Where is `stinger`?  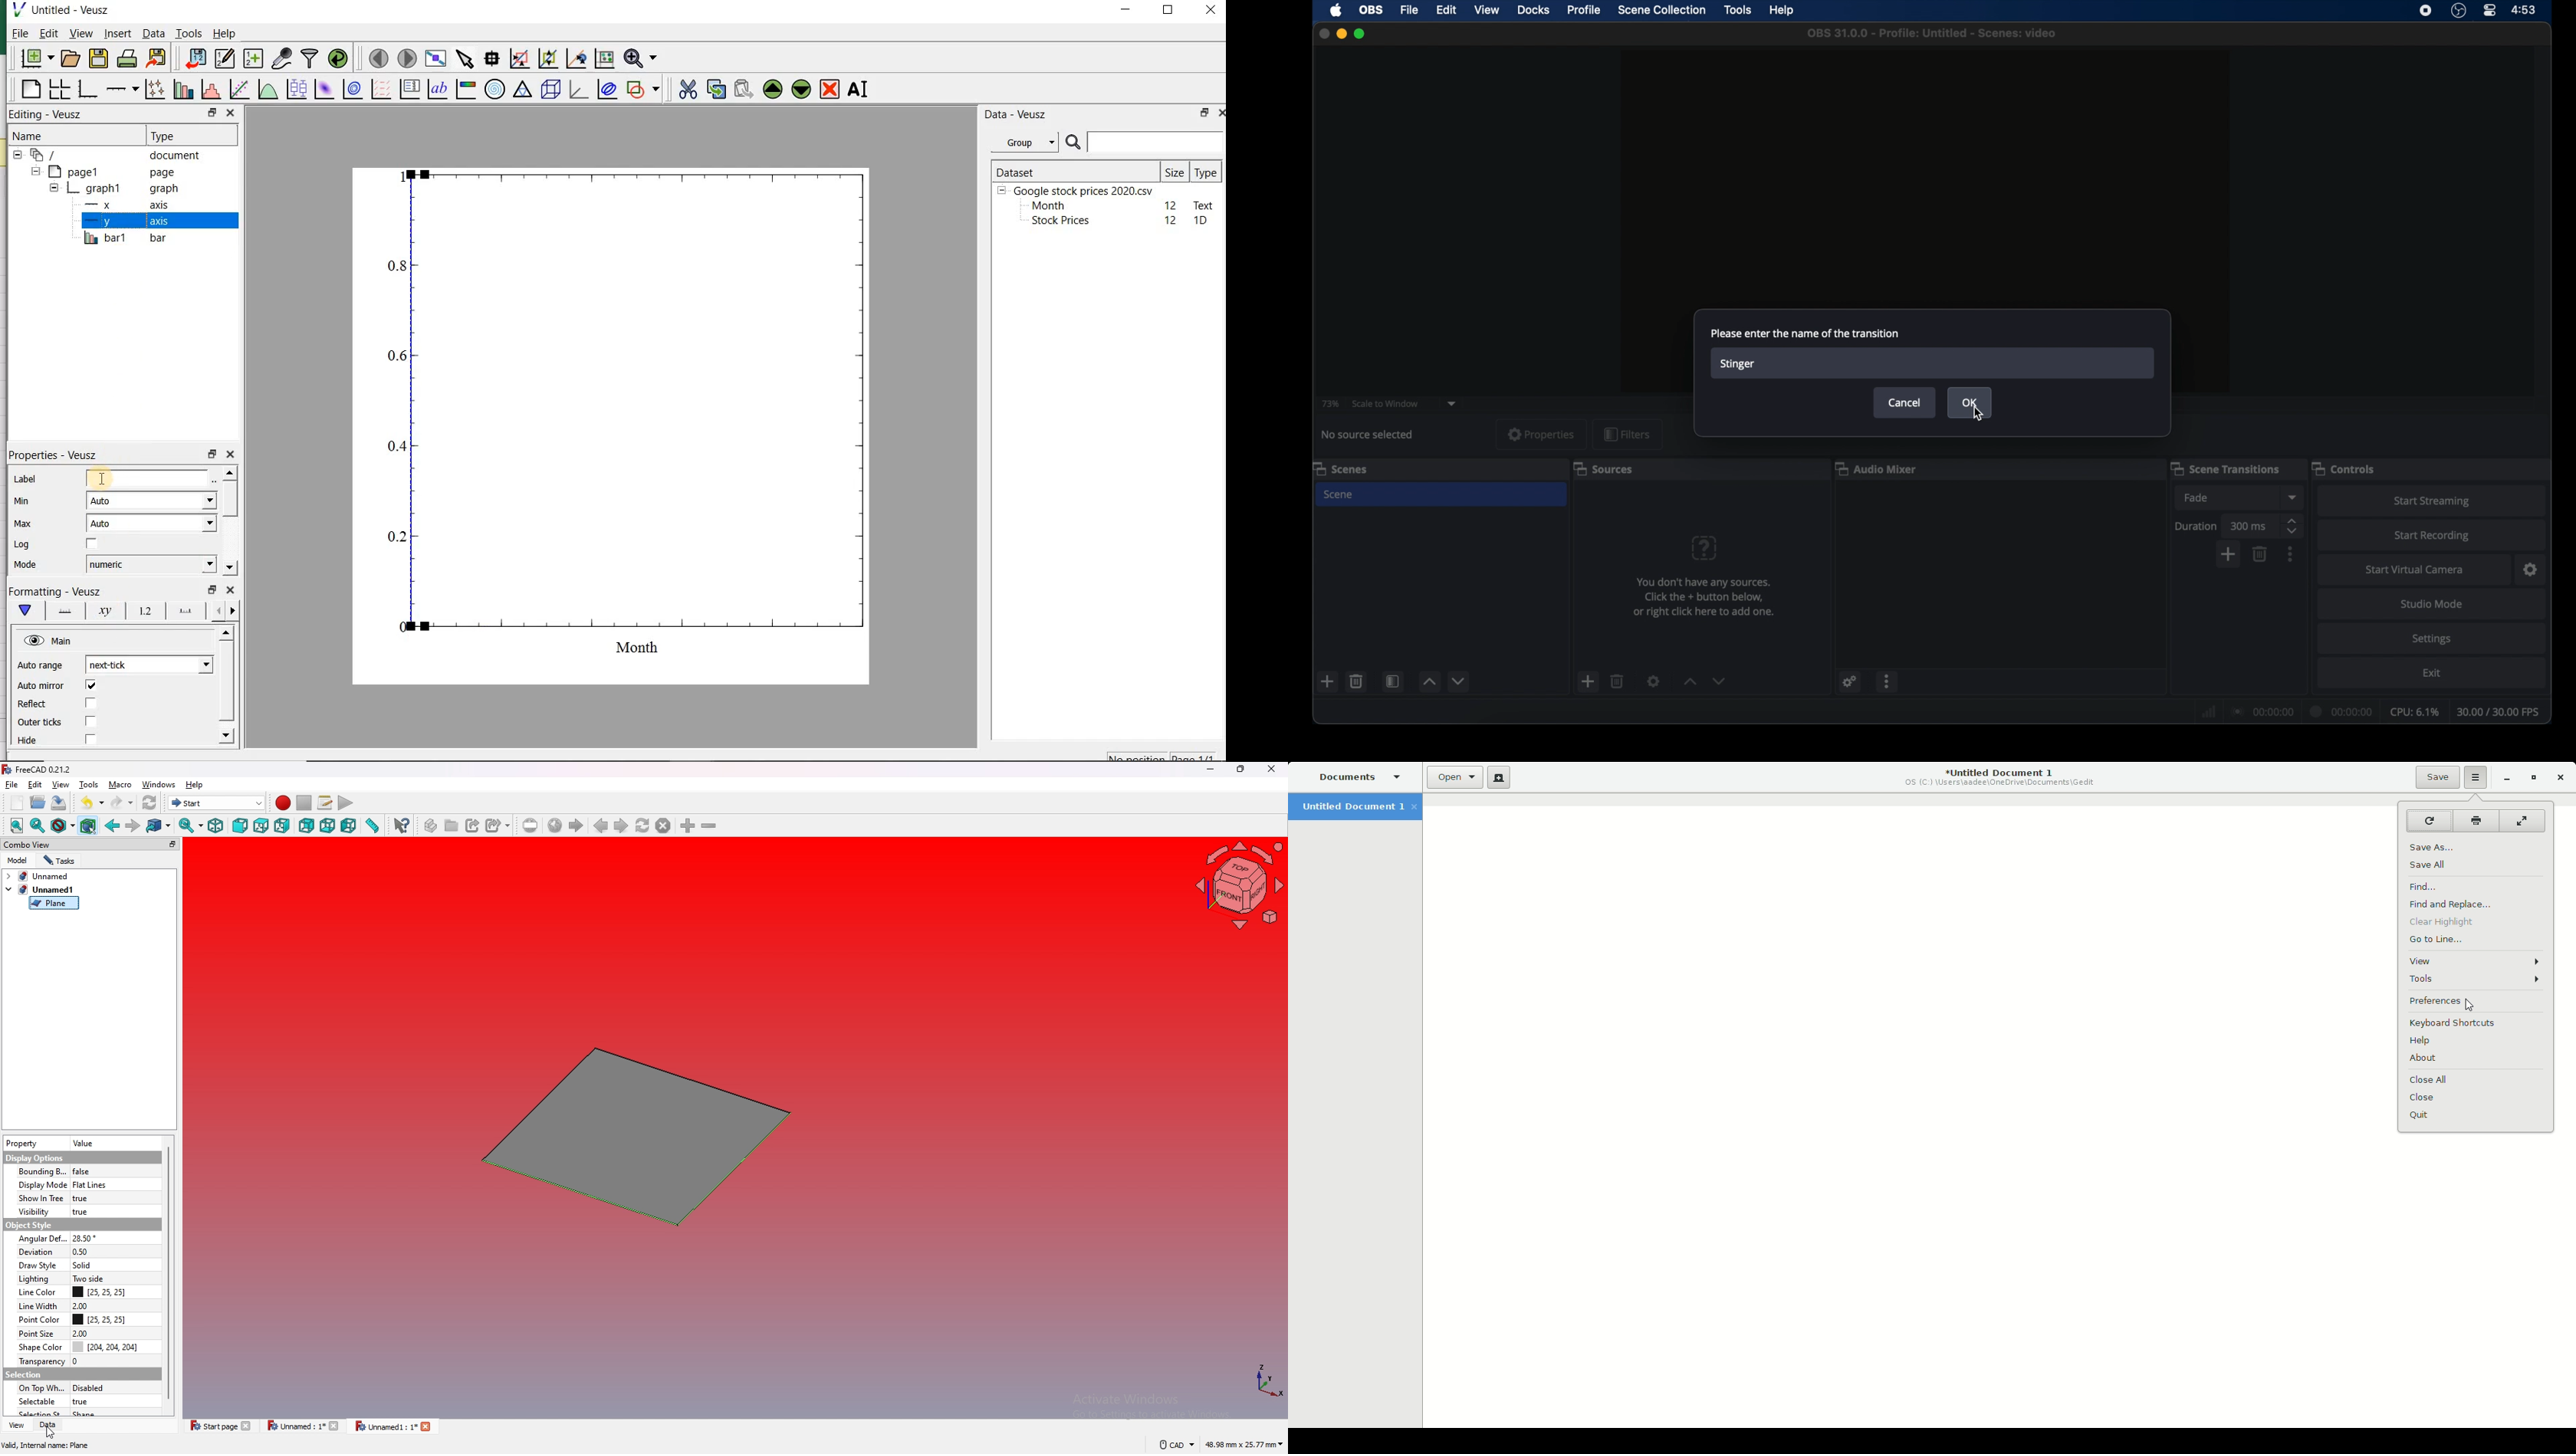
stinger is located at coordinates (1737, 364).